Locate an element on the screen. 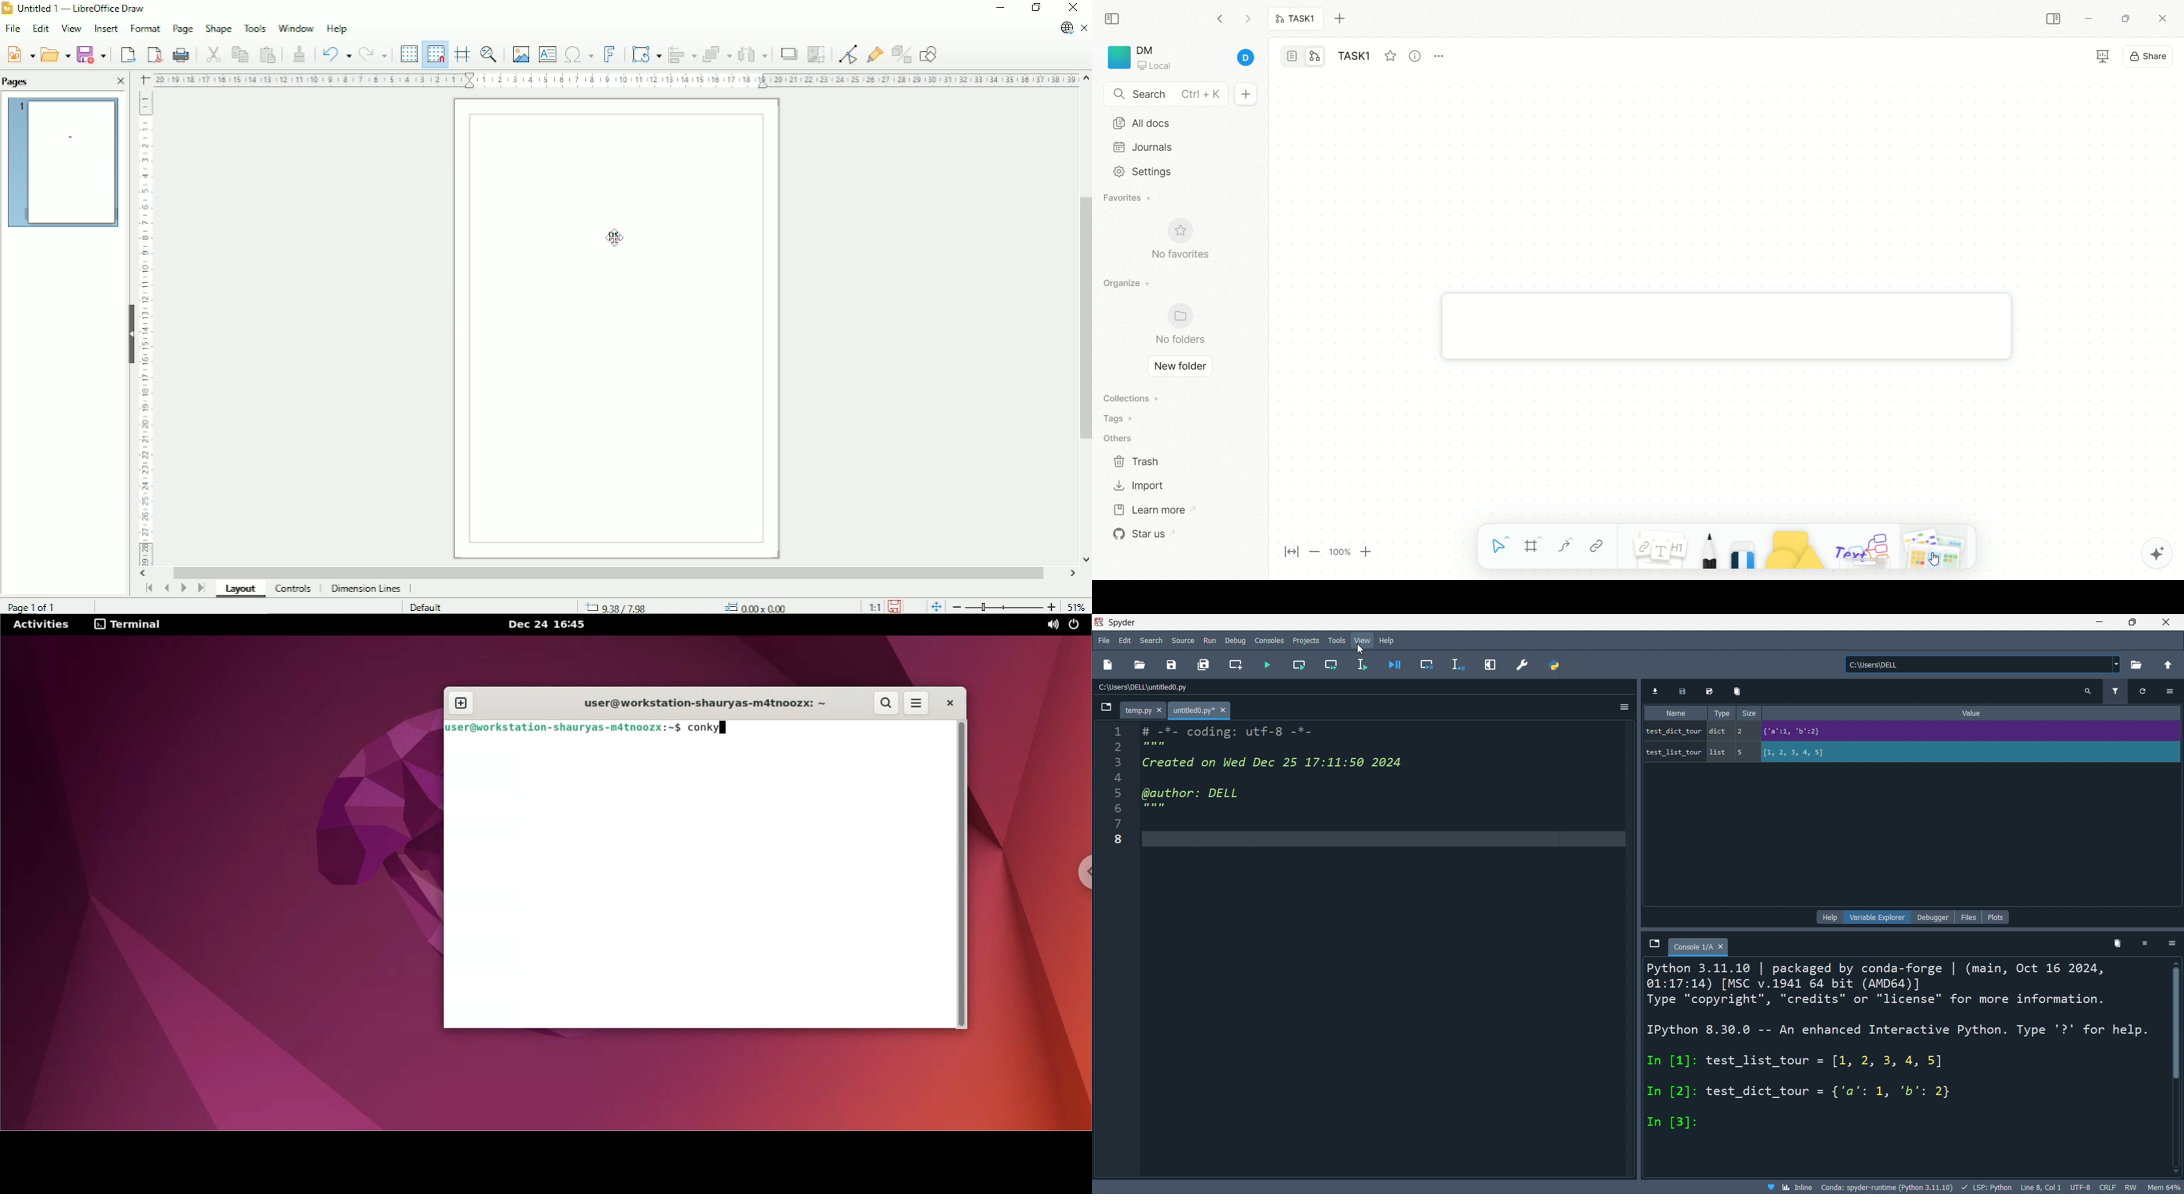 This screenshot has height=1204, width=2184. New is located at coordinates (20, 55).